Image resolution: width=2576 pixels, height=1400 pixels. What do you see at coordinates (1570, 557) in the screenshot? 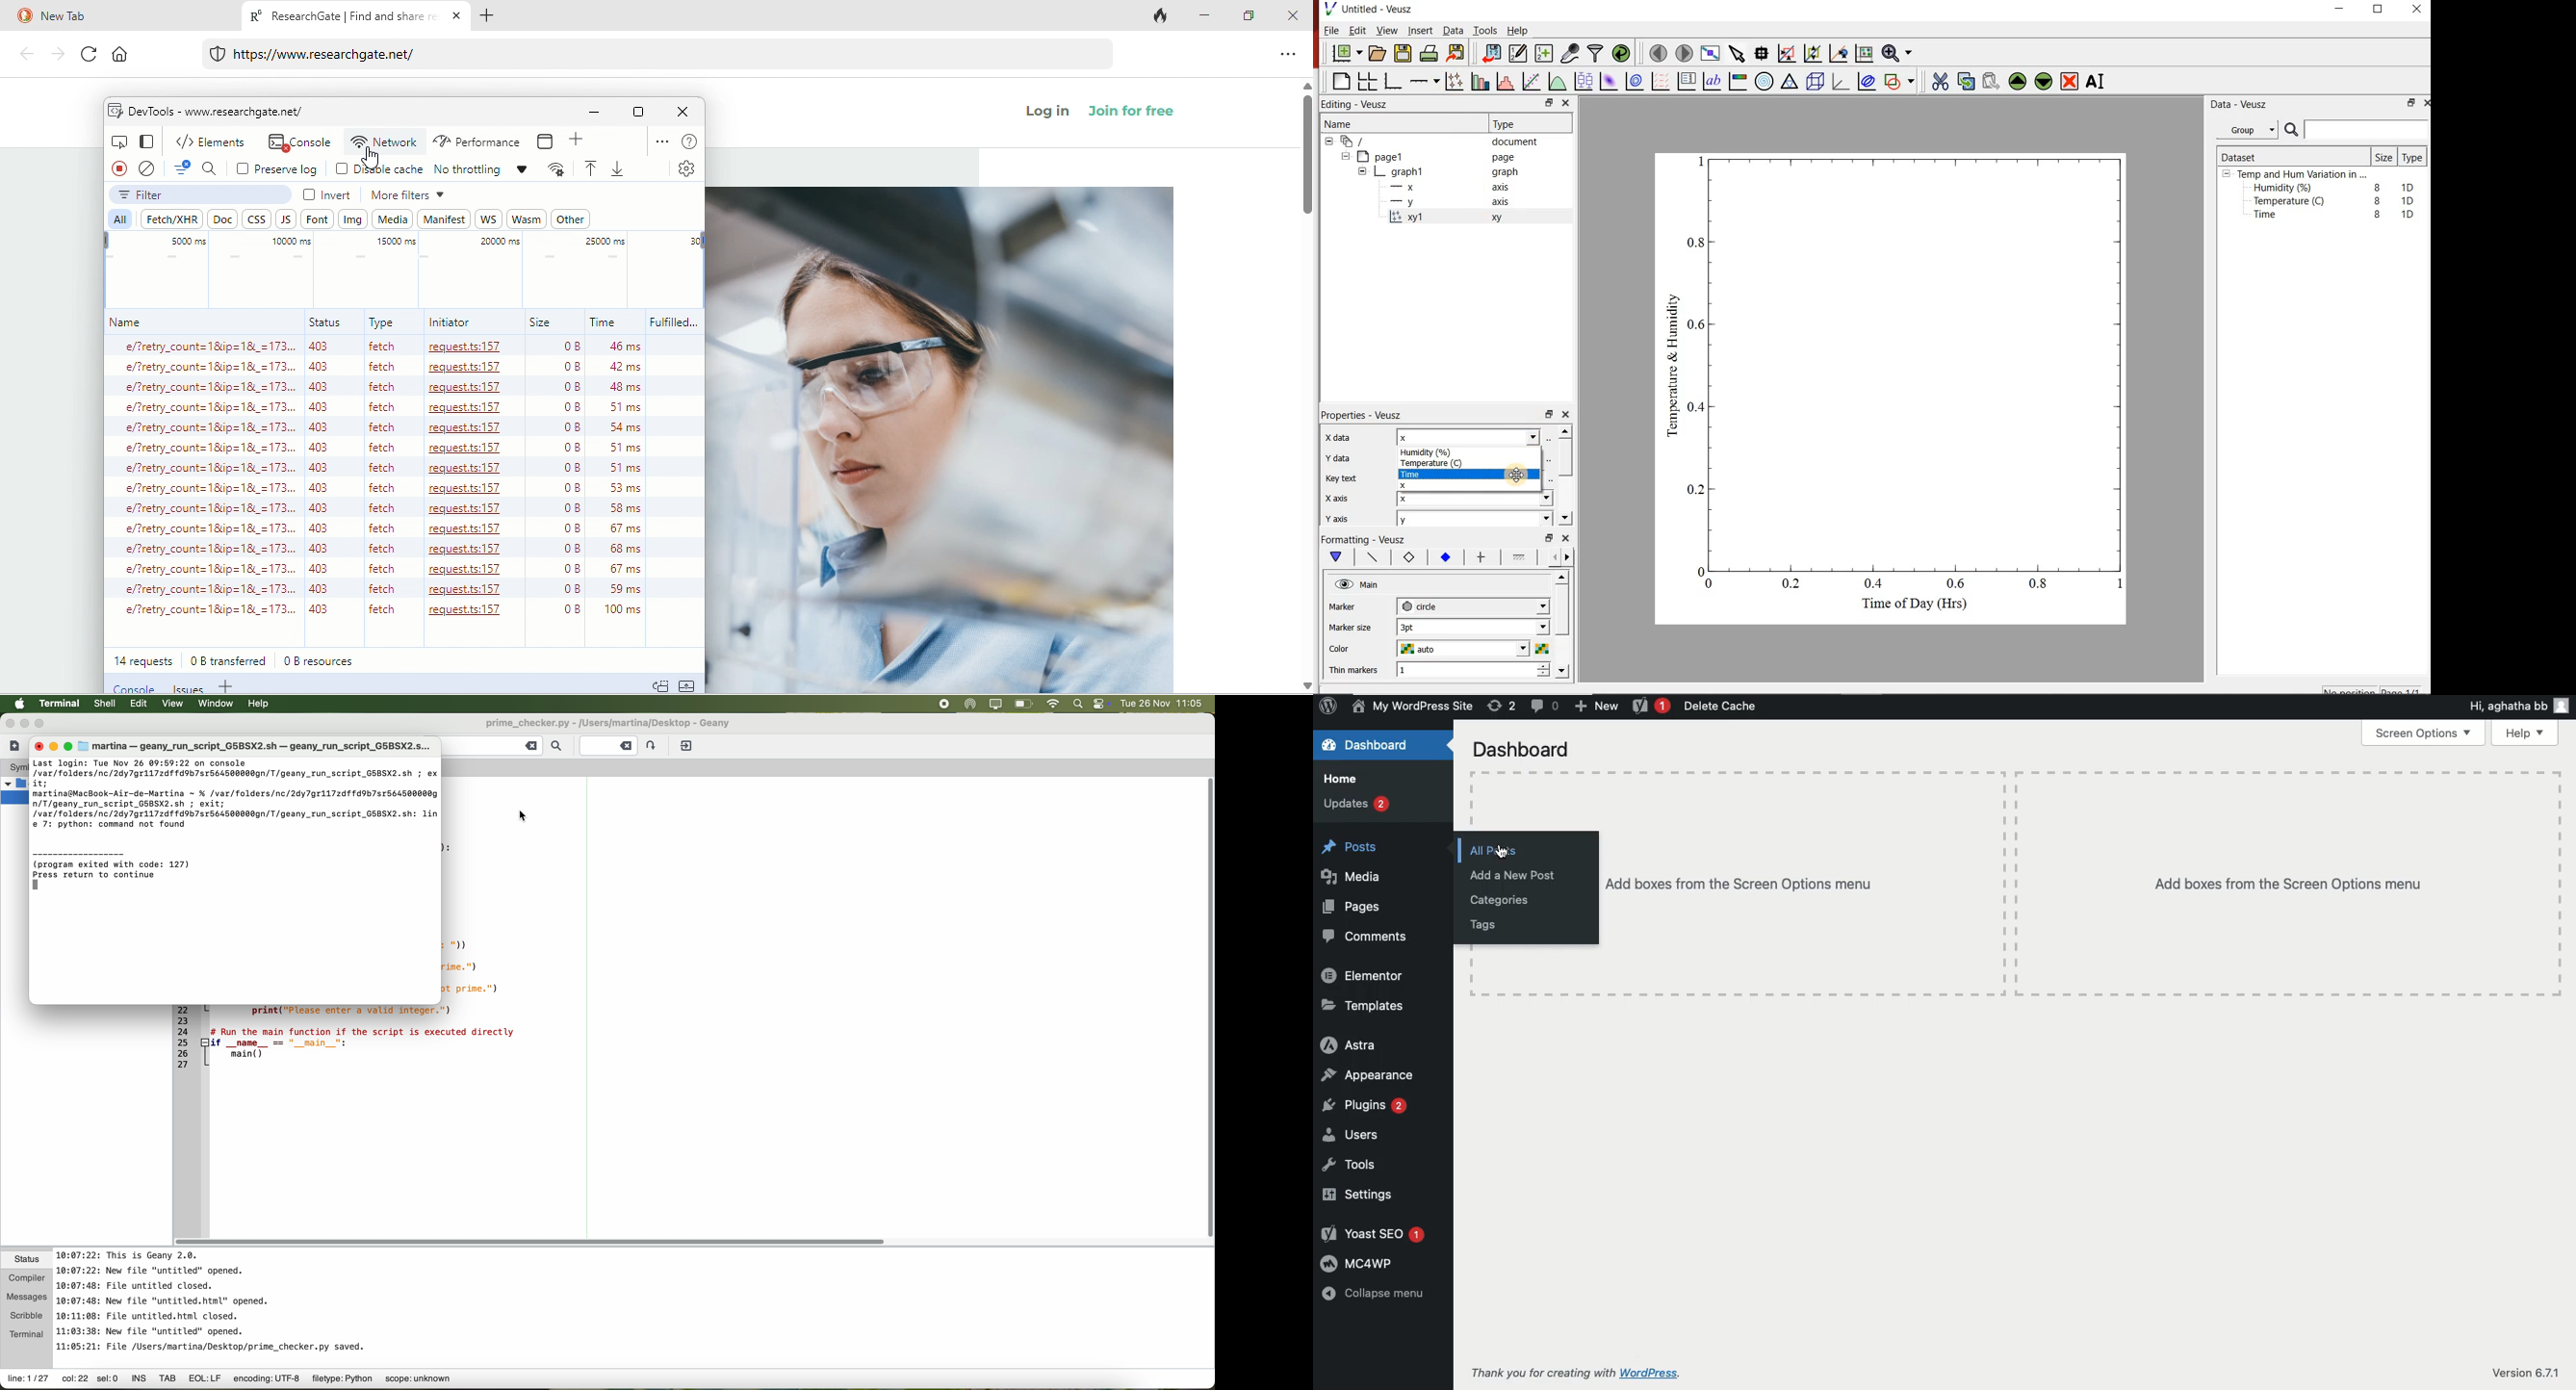
I see `go forward` at bounding box center [1570, 557].